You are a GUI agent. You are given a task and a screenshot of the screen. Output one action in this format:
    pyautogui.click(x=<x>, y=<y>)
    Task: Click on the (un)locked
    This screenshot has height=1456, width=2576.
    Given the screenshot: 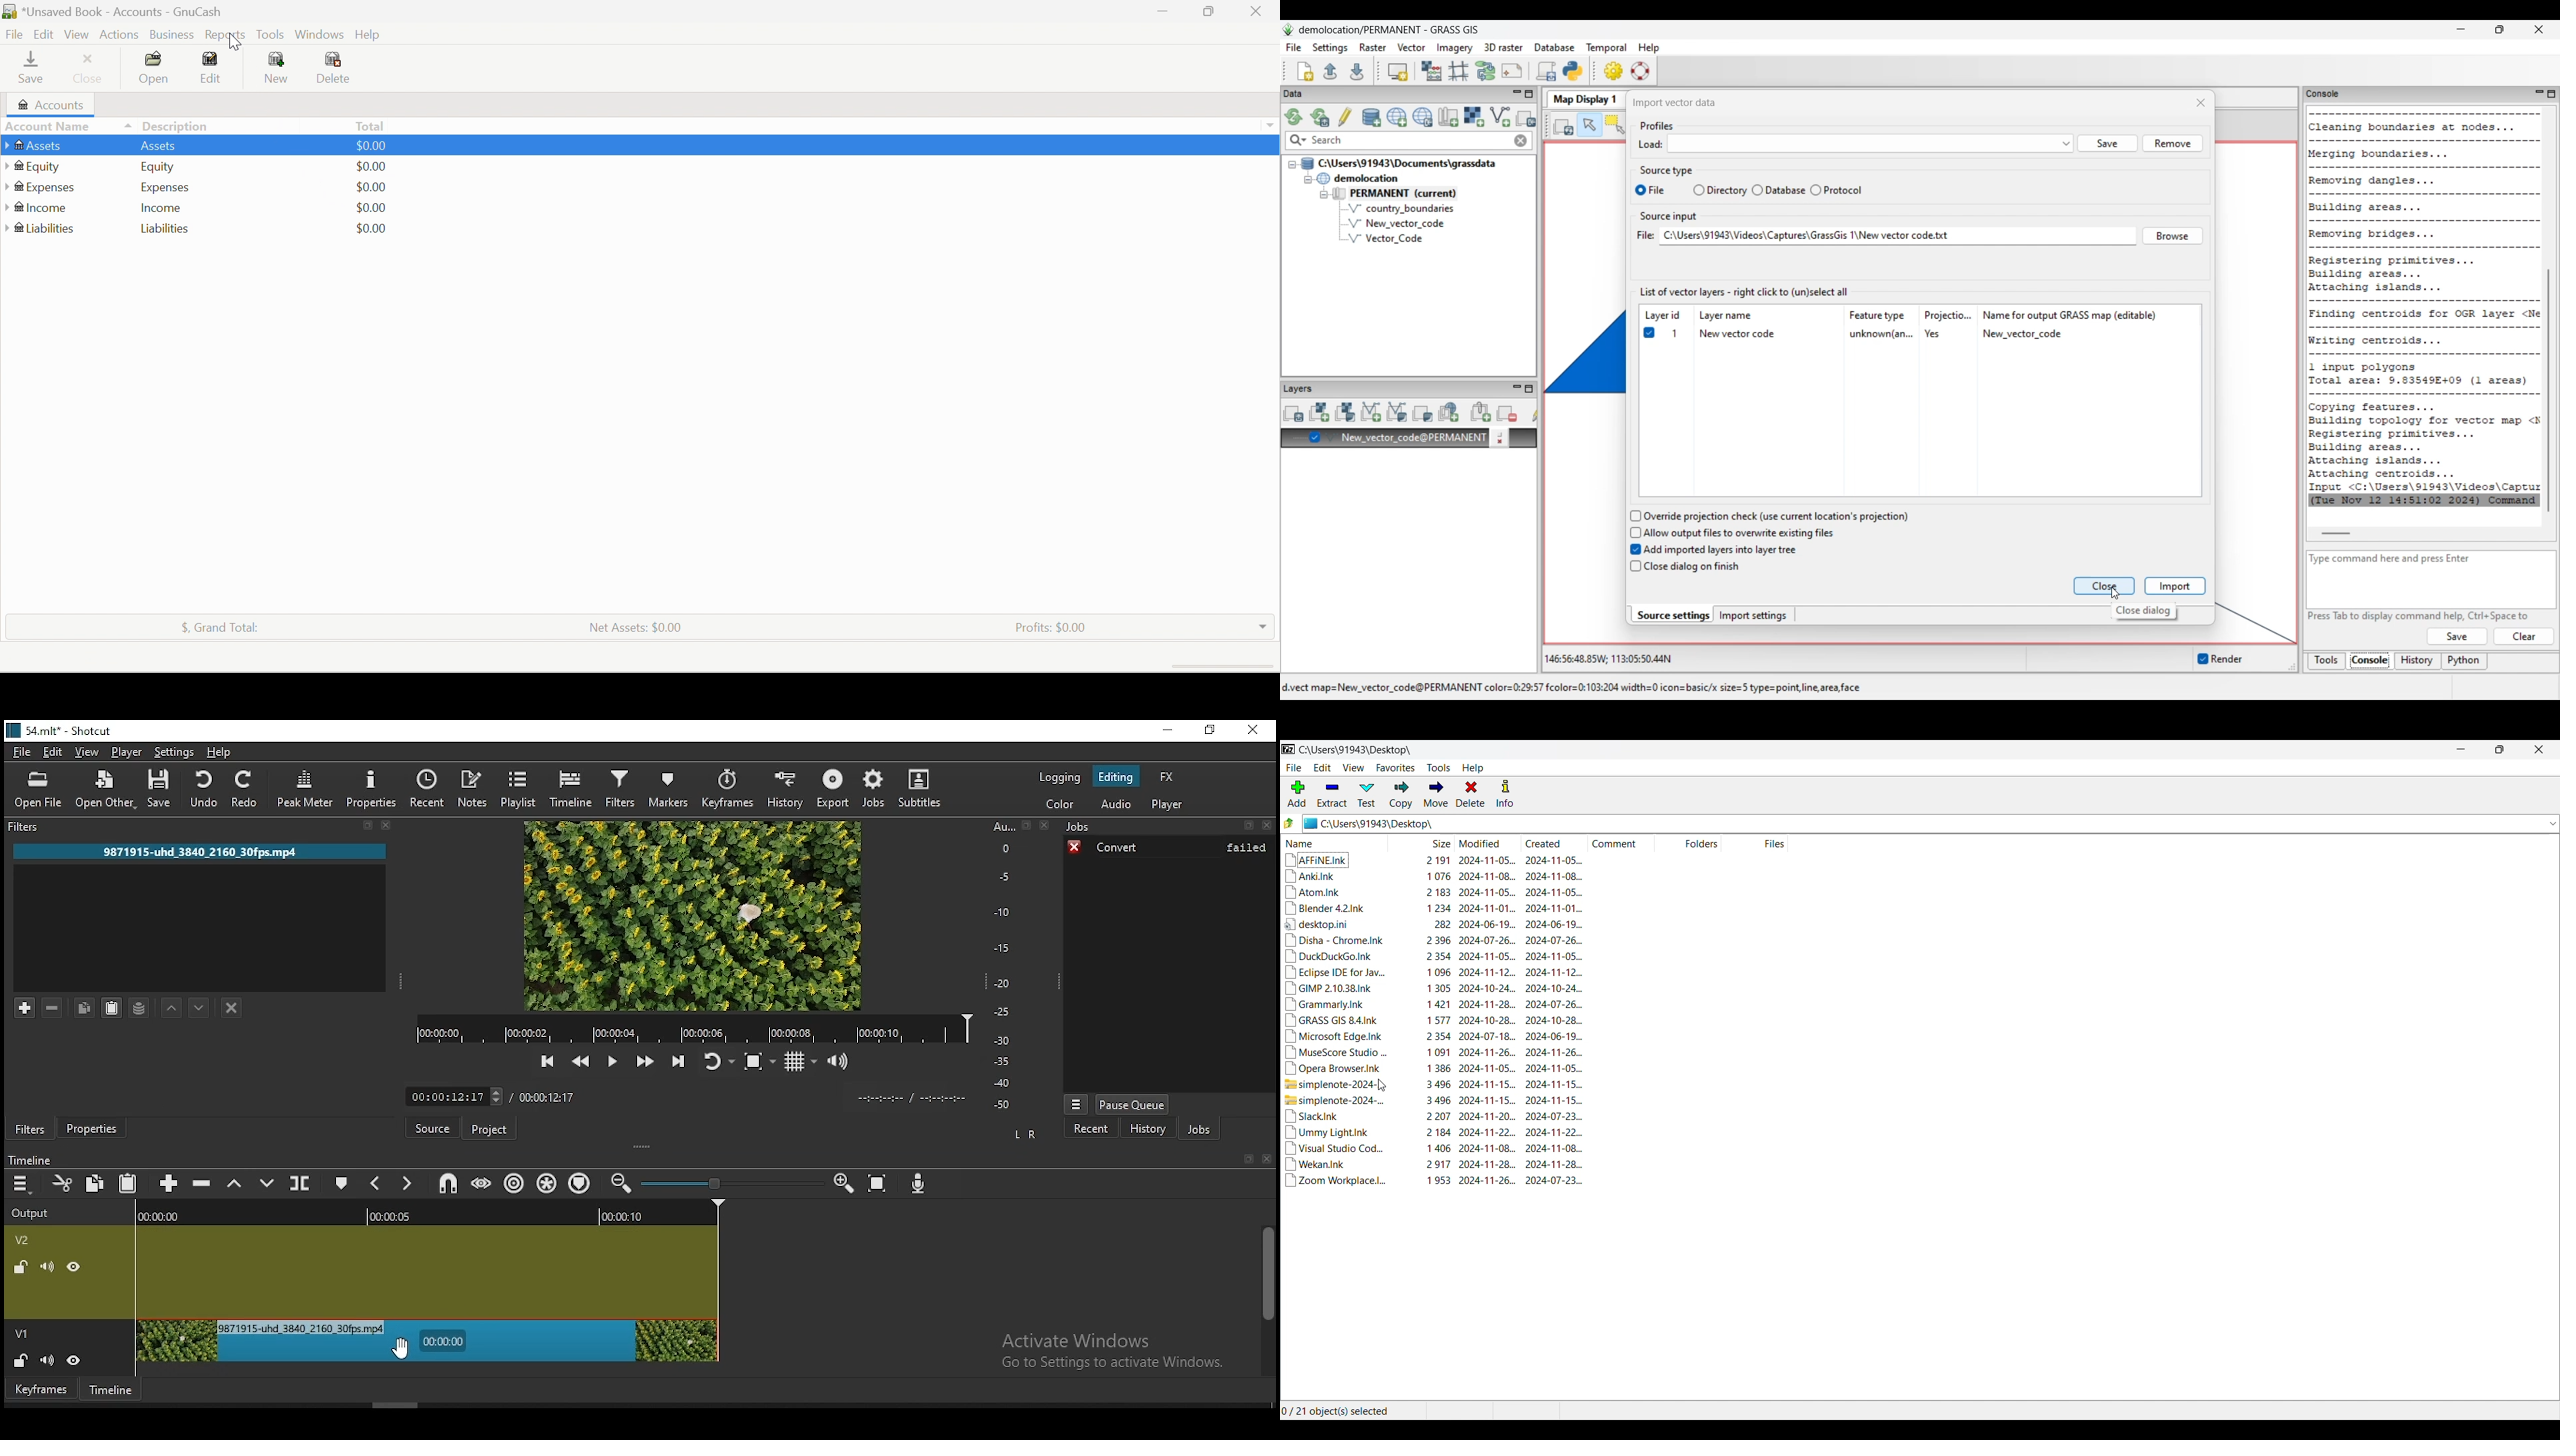 What is the action you would take?
    pyautogui.click(x=23, y=1359)
    